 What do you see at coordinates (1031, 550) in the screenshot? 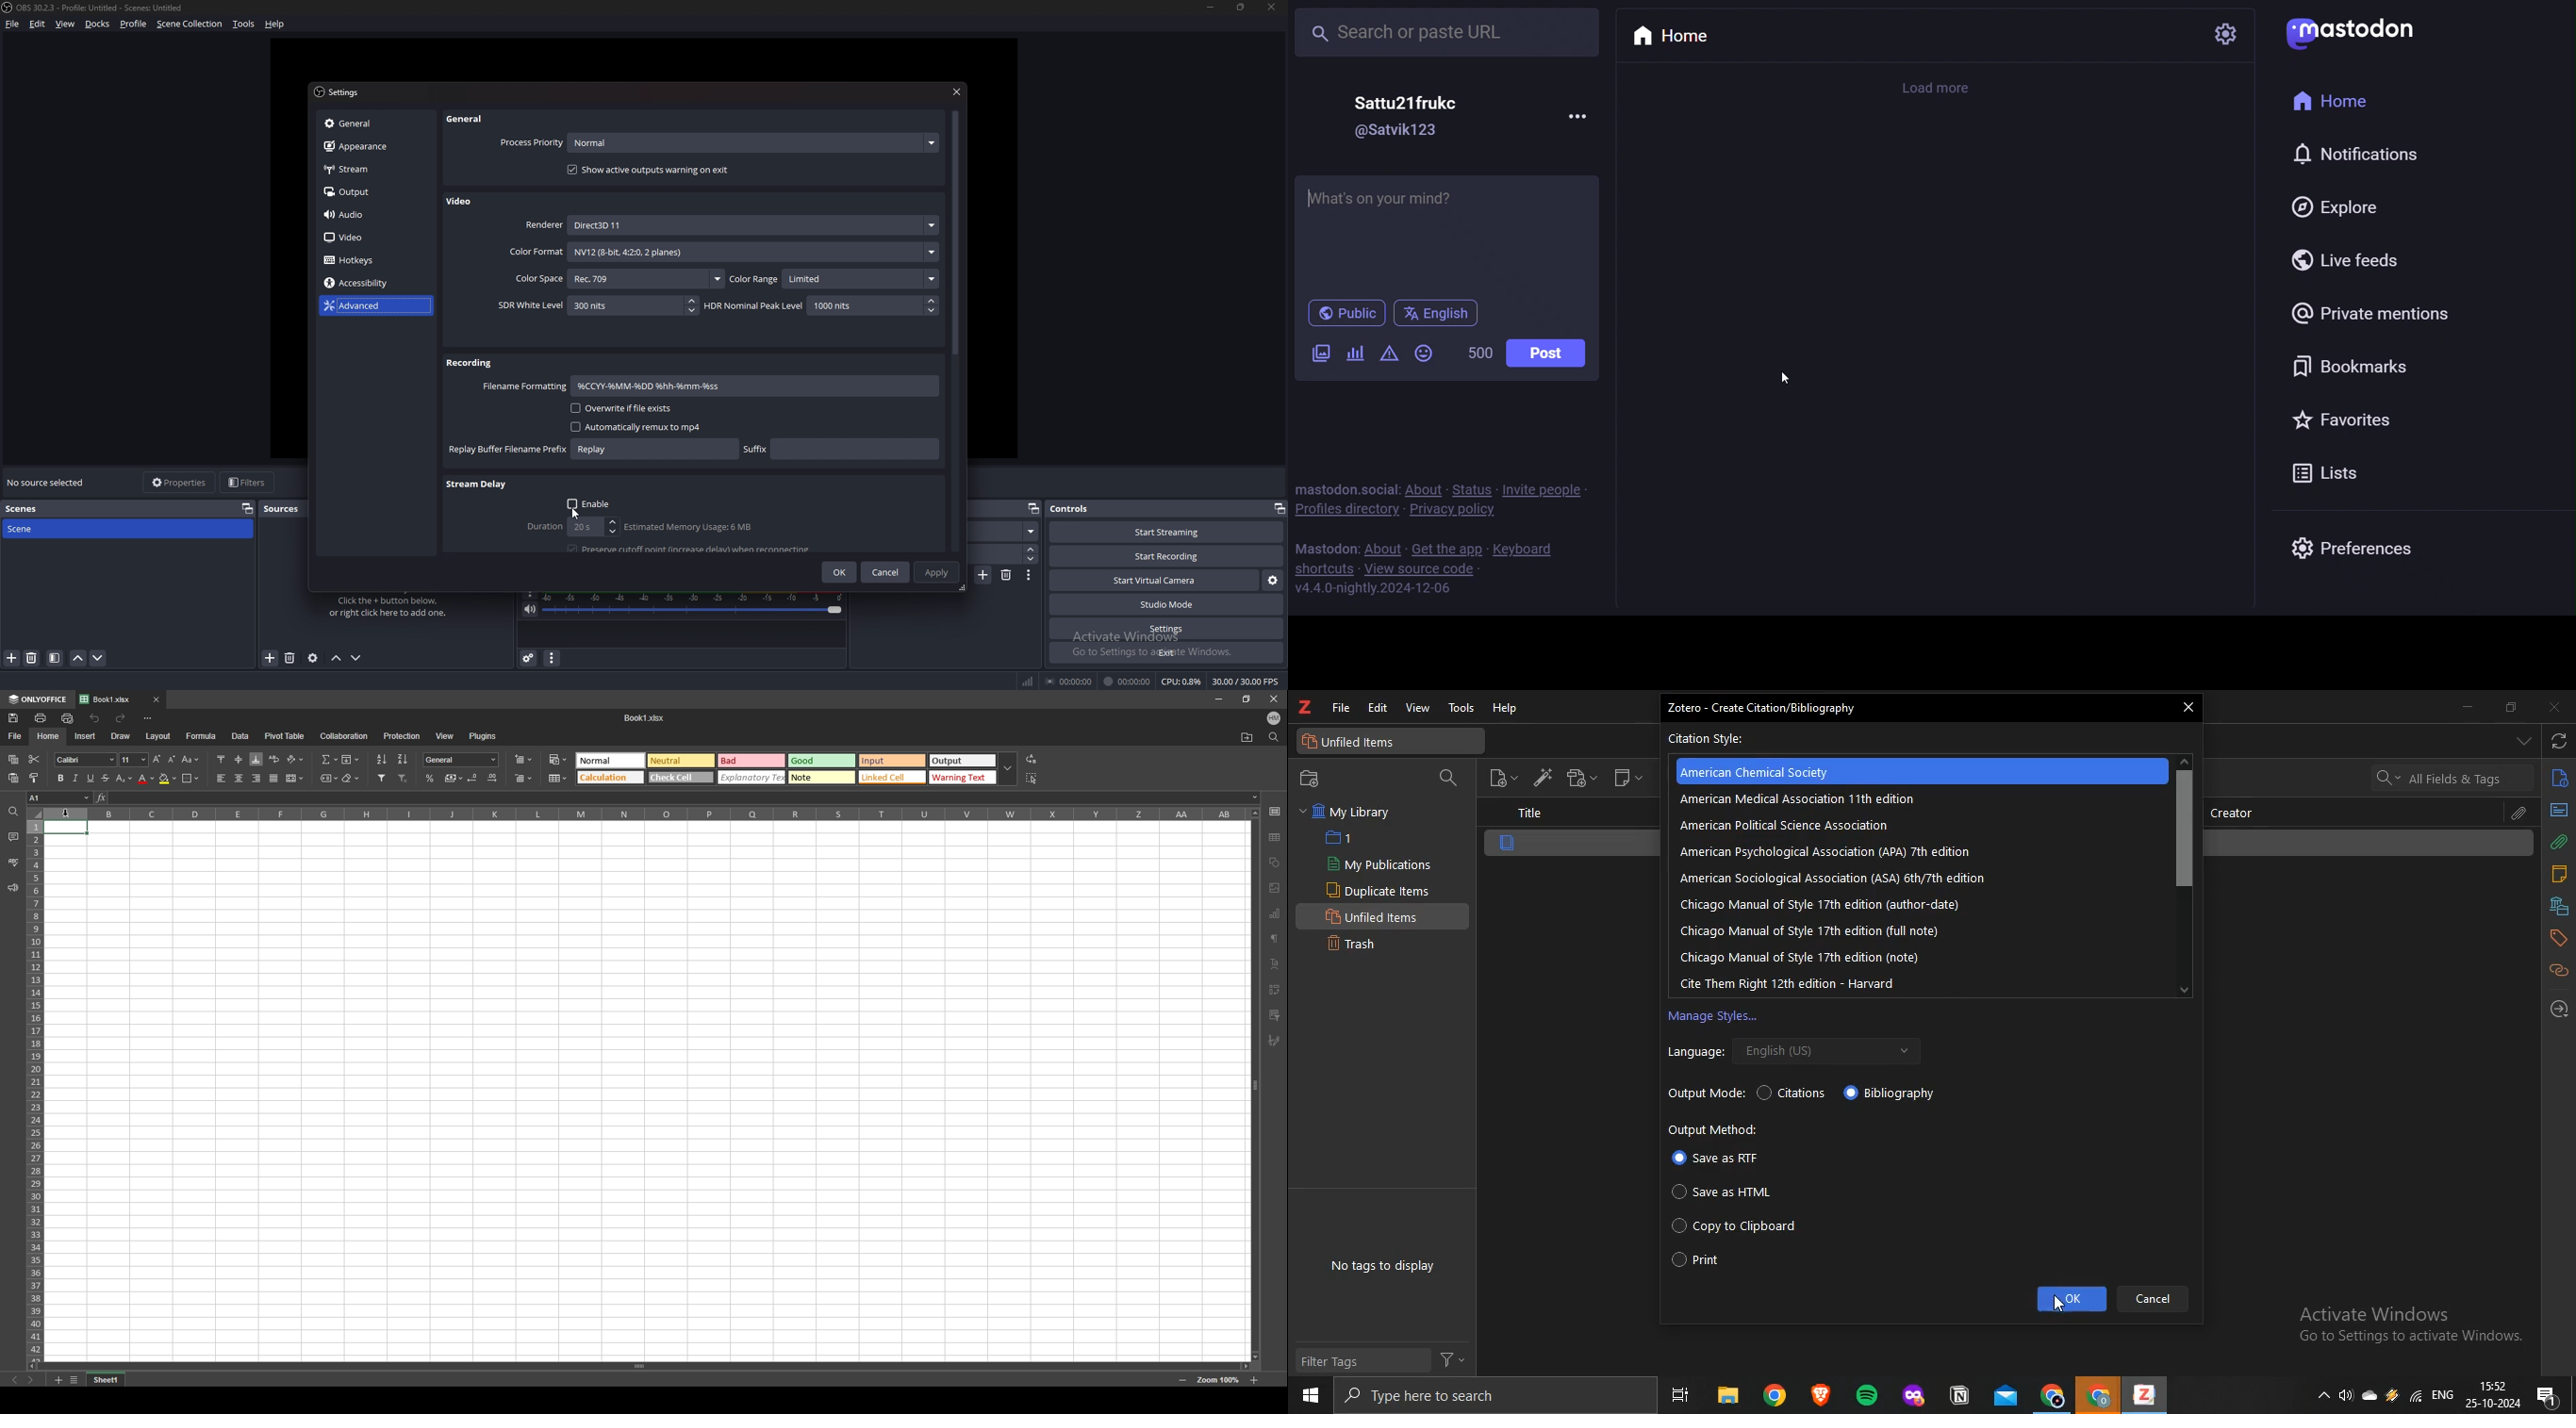
I see `increase duration` at bounding box center [1031, 550].